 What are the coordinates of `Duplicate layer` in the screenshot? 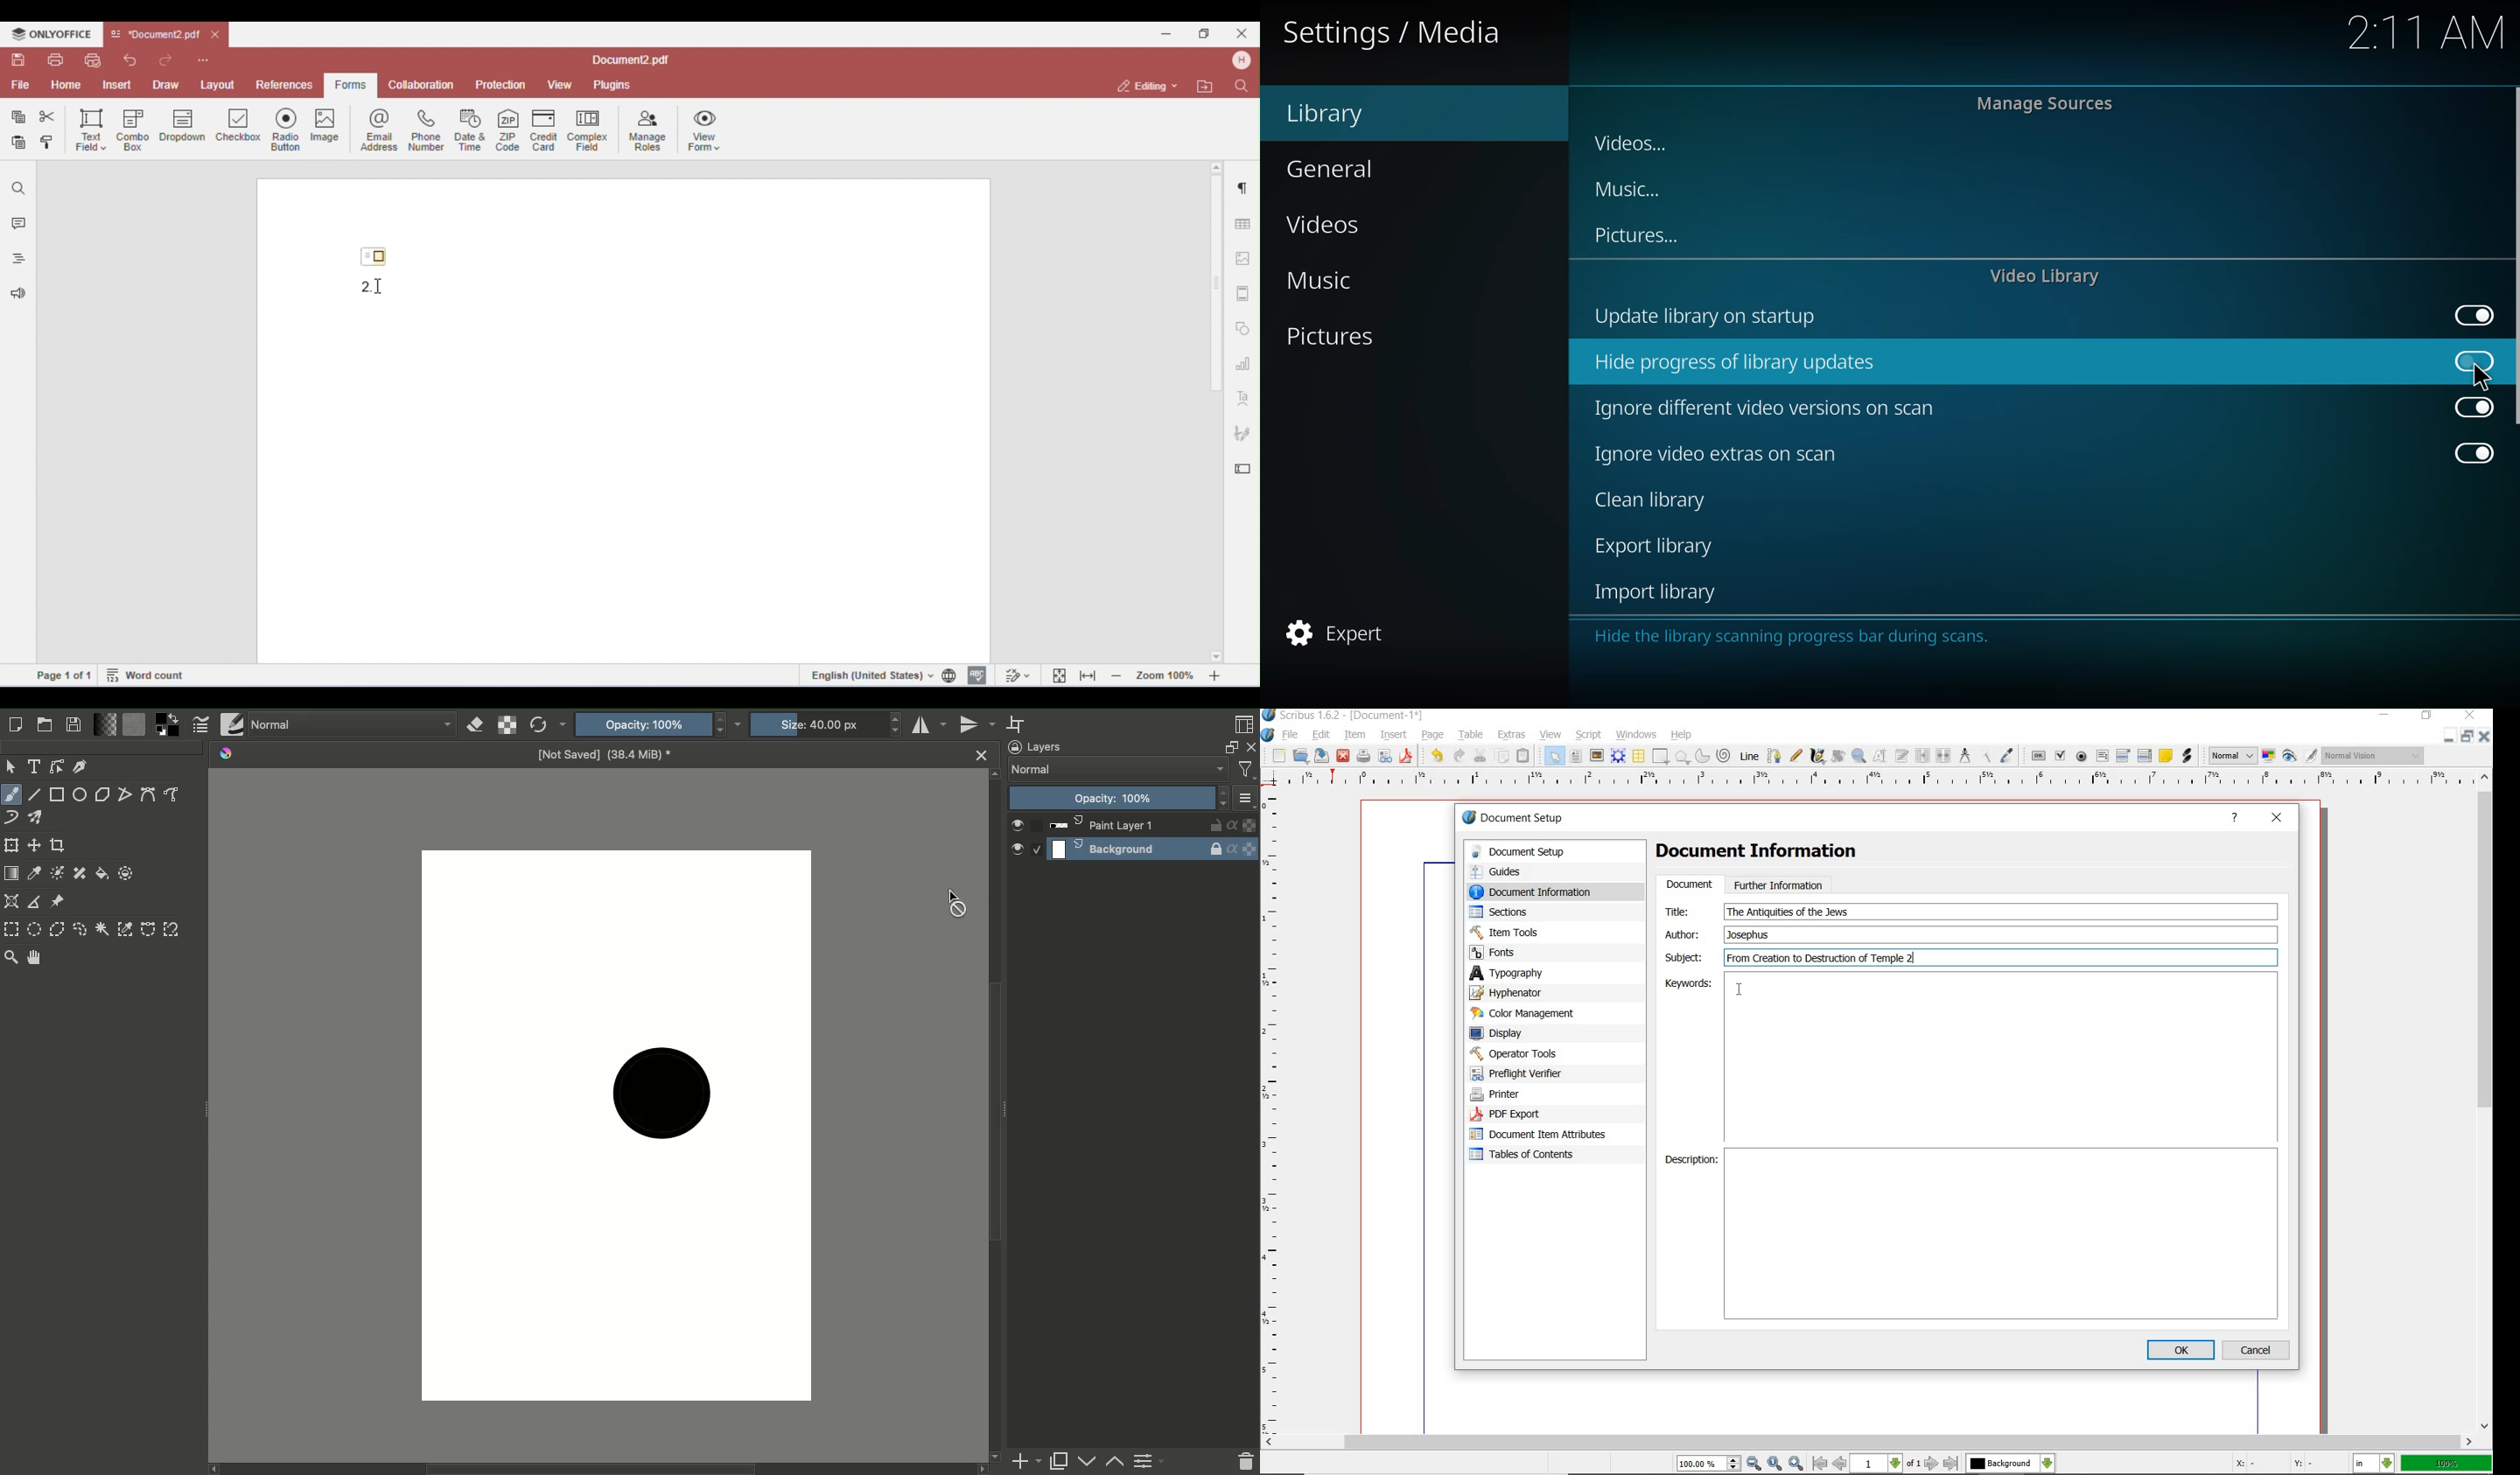 It's located at (1063, 1462).